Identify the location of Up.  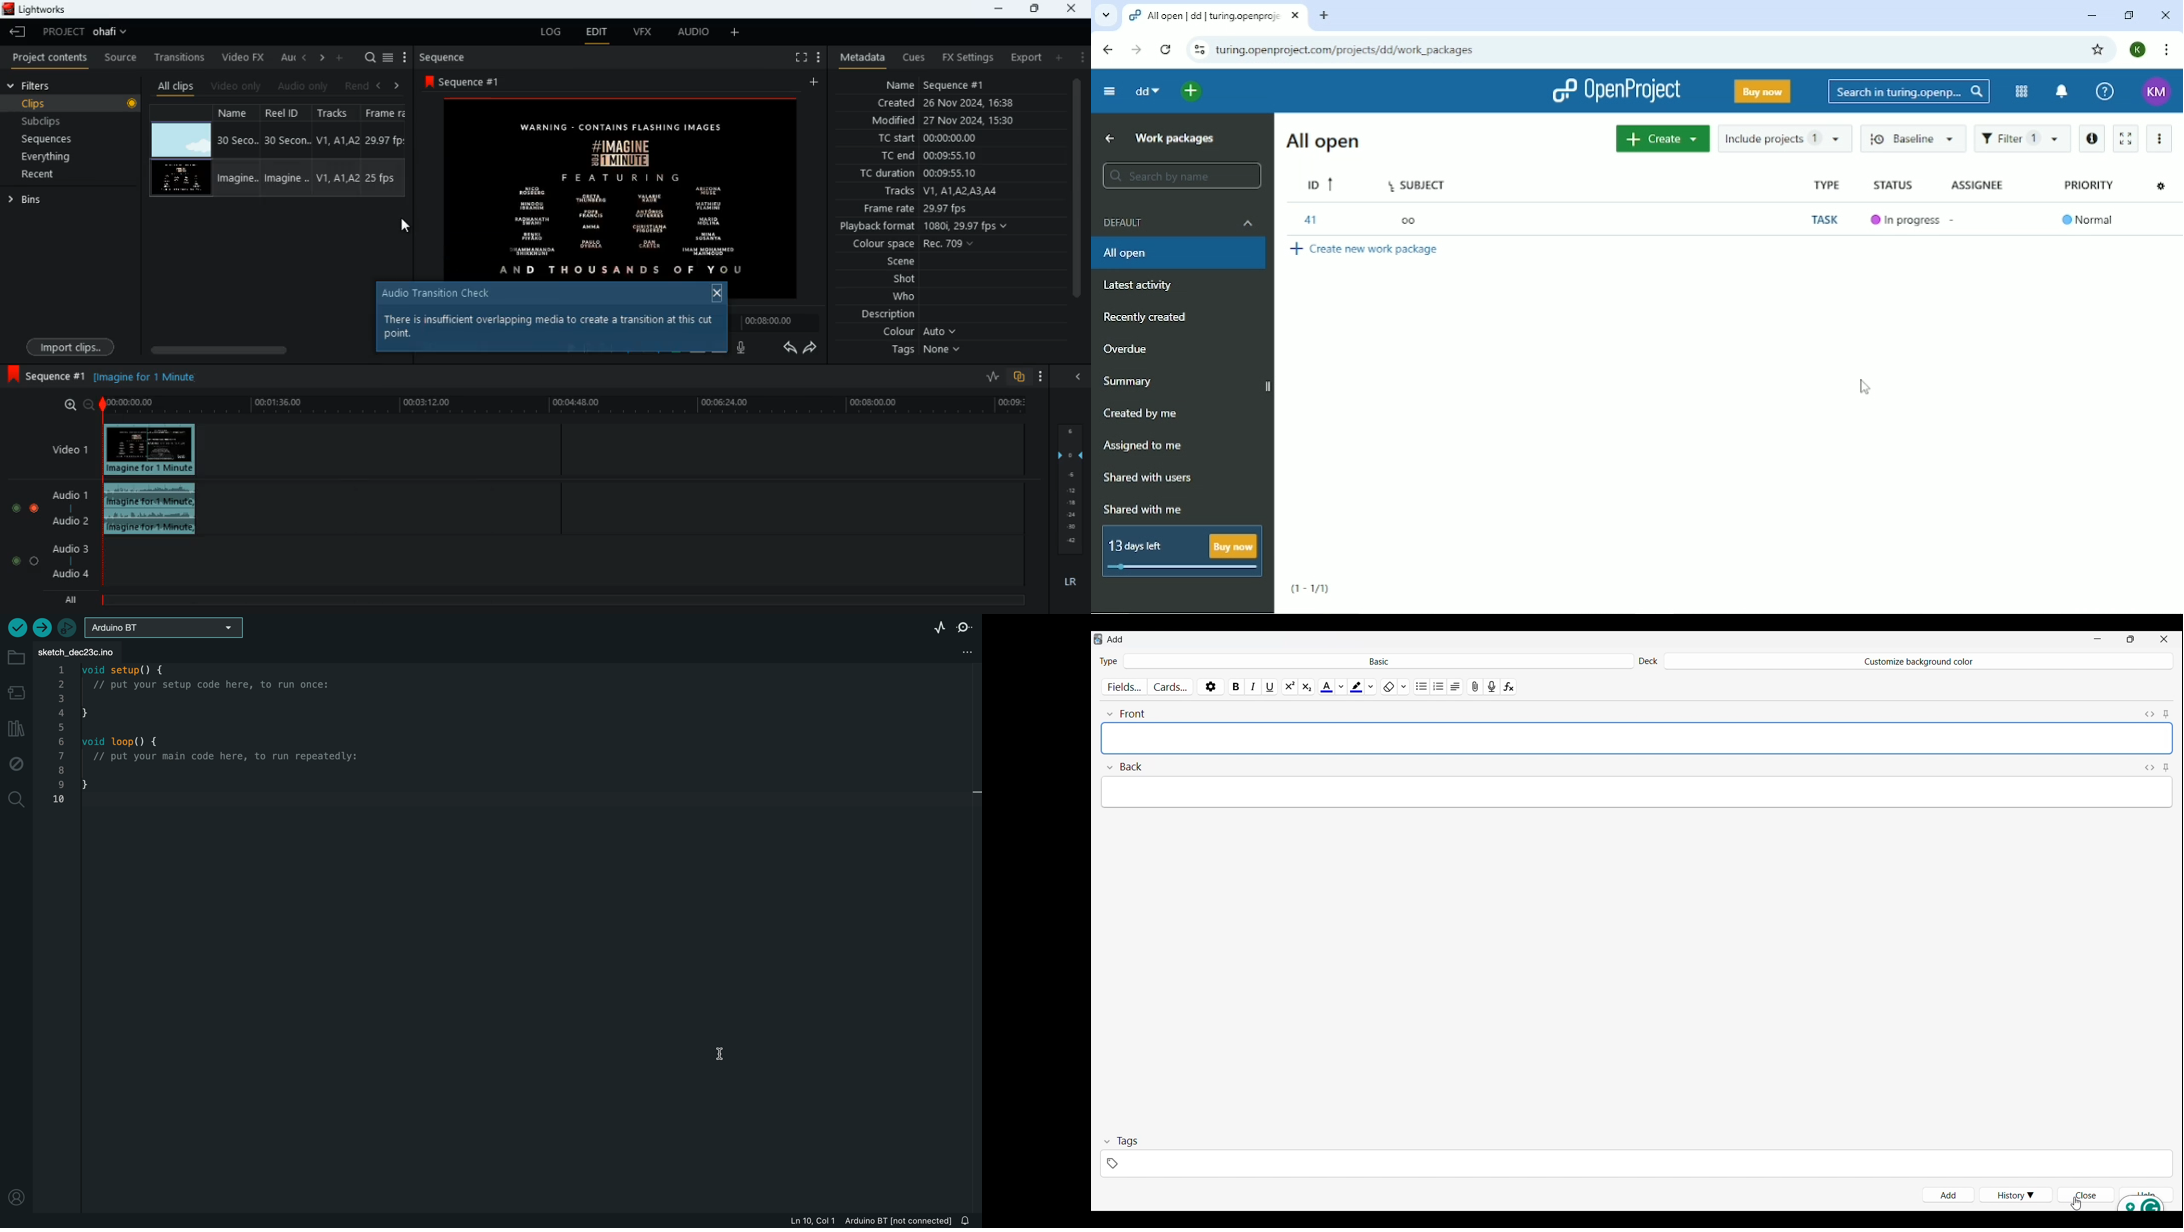
(1110, 138).